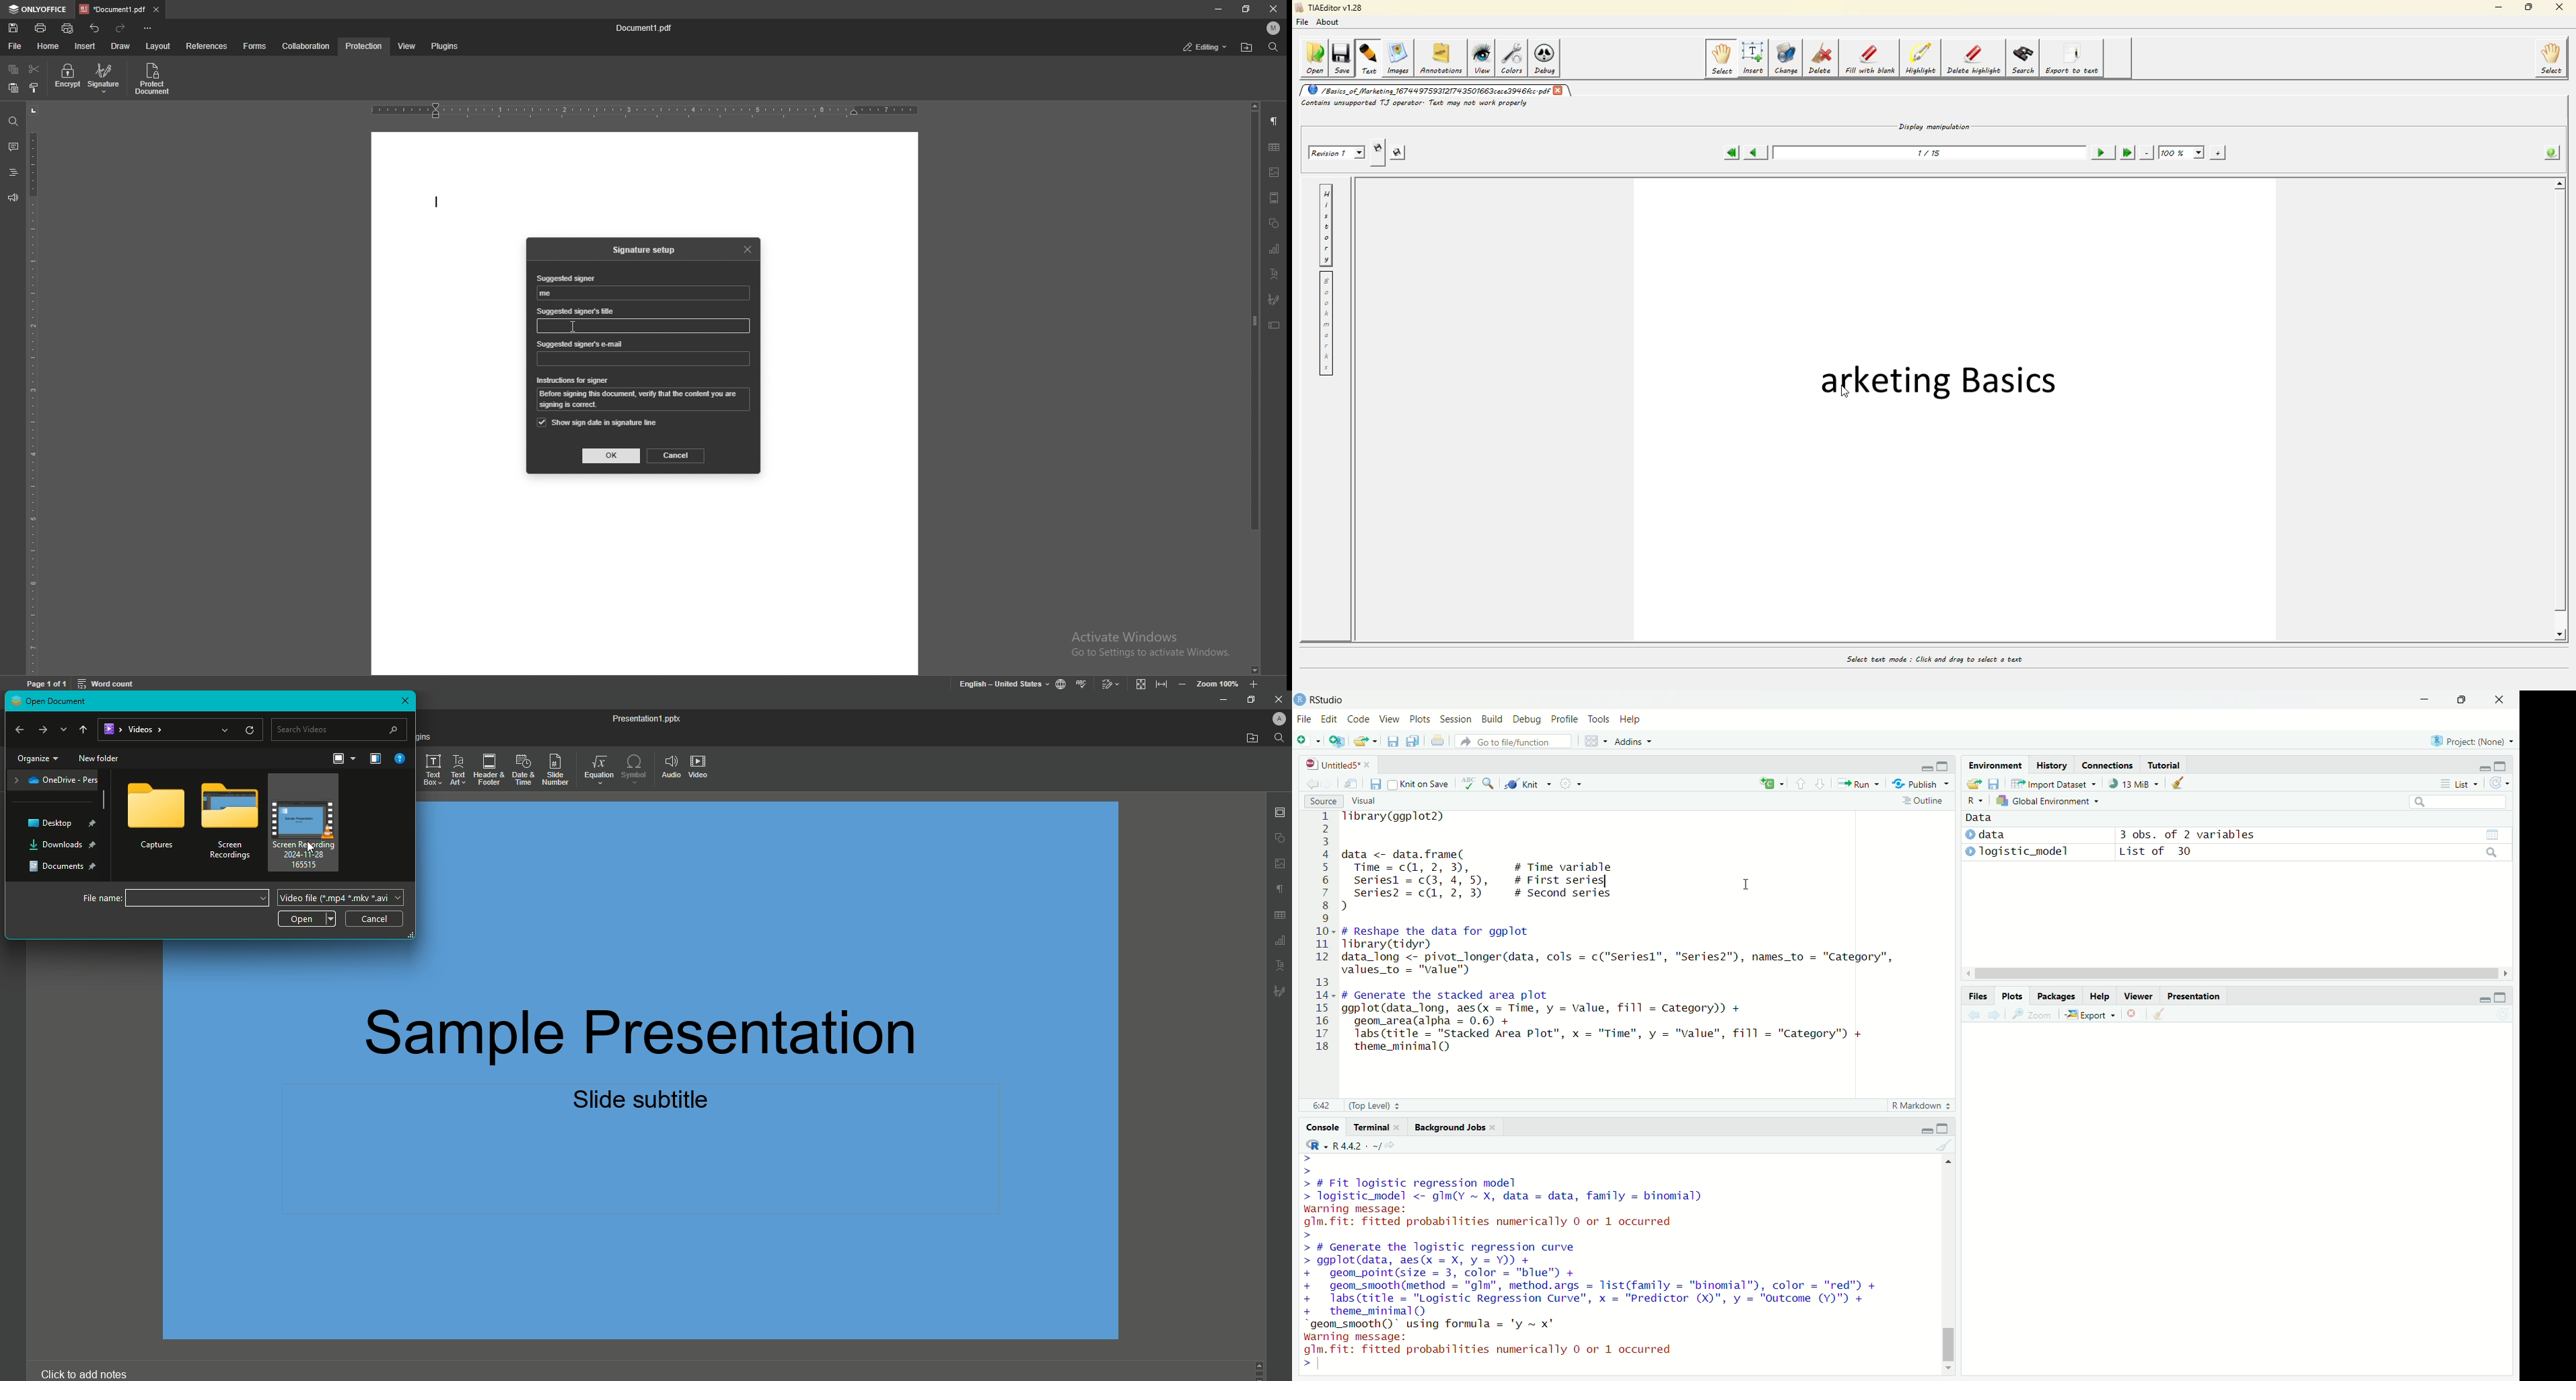 The width and height of the screenshot is (2576, 1400). What do you see at coordinates (637, 717) in the screenshot?
I see `Presentation 1` at bounding box center [637, 717].